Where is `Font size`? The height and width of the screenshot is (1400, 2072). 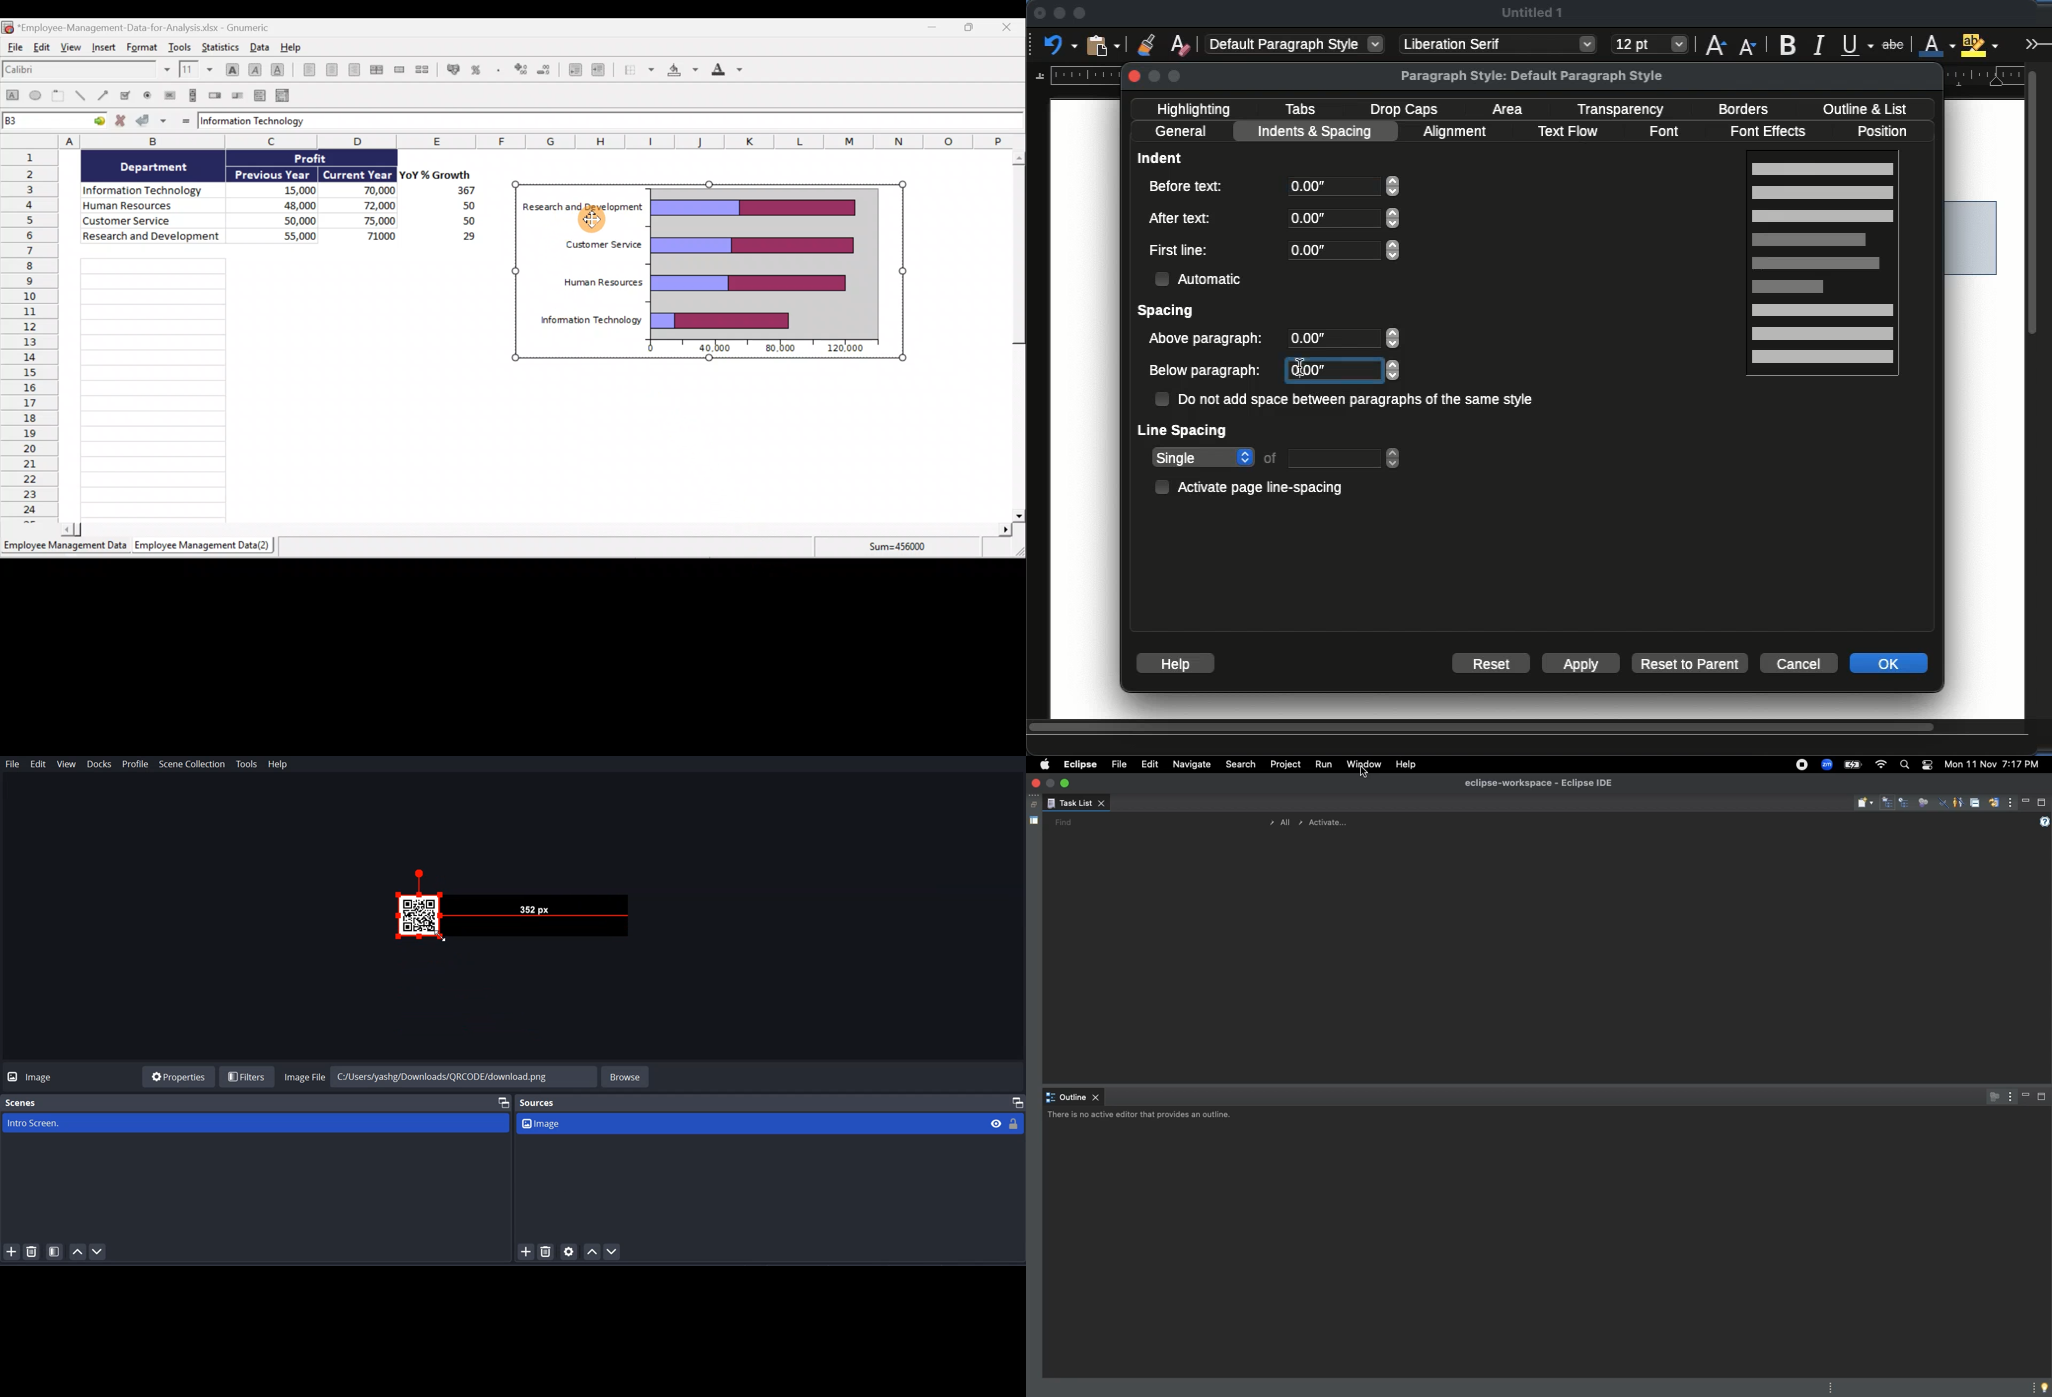 Font size is located at coordinates (198, 69).